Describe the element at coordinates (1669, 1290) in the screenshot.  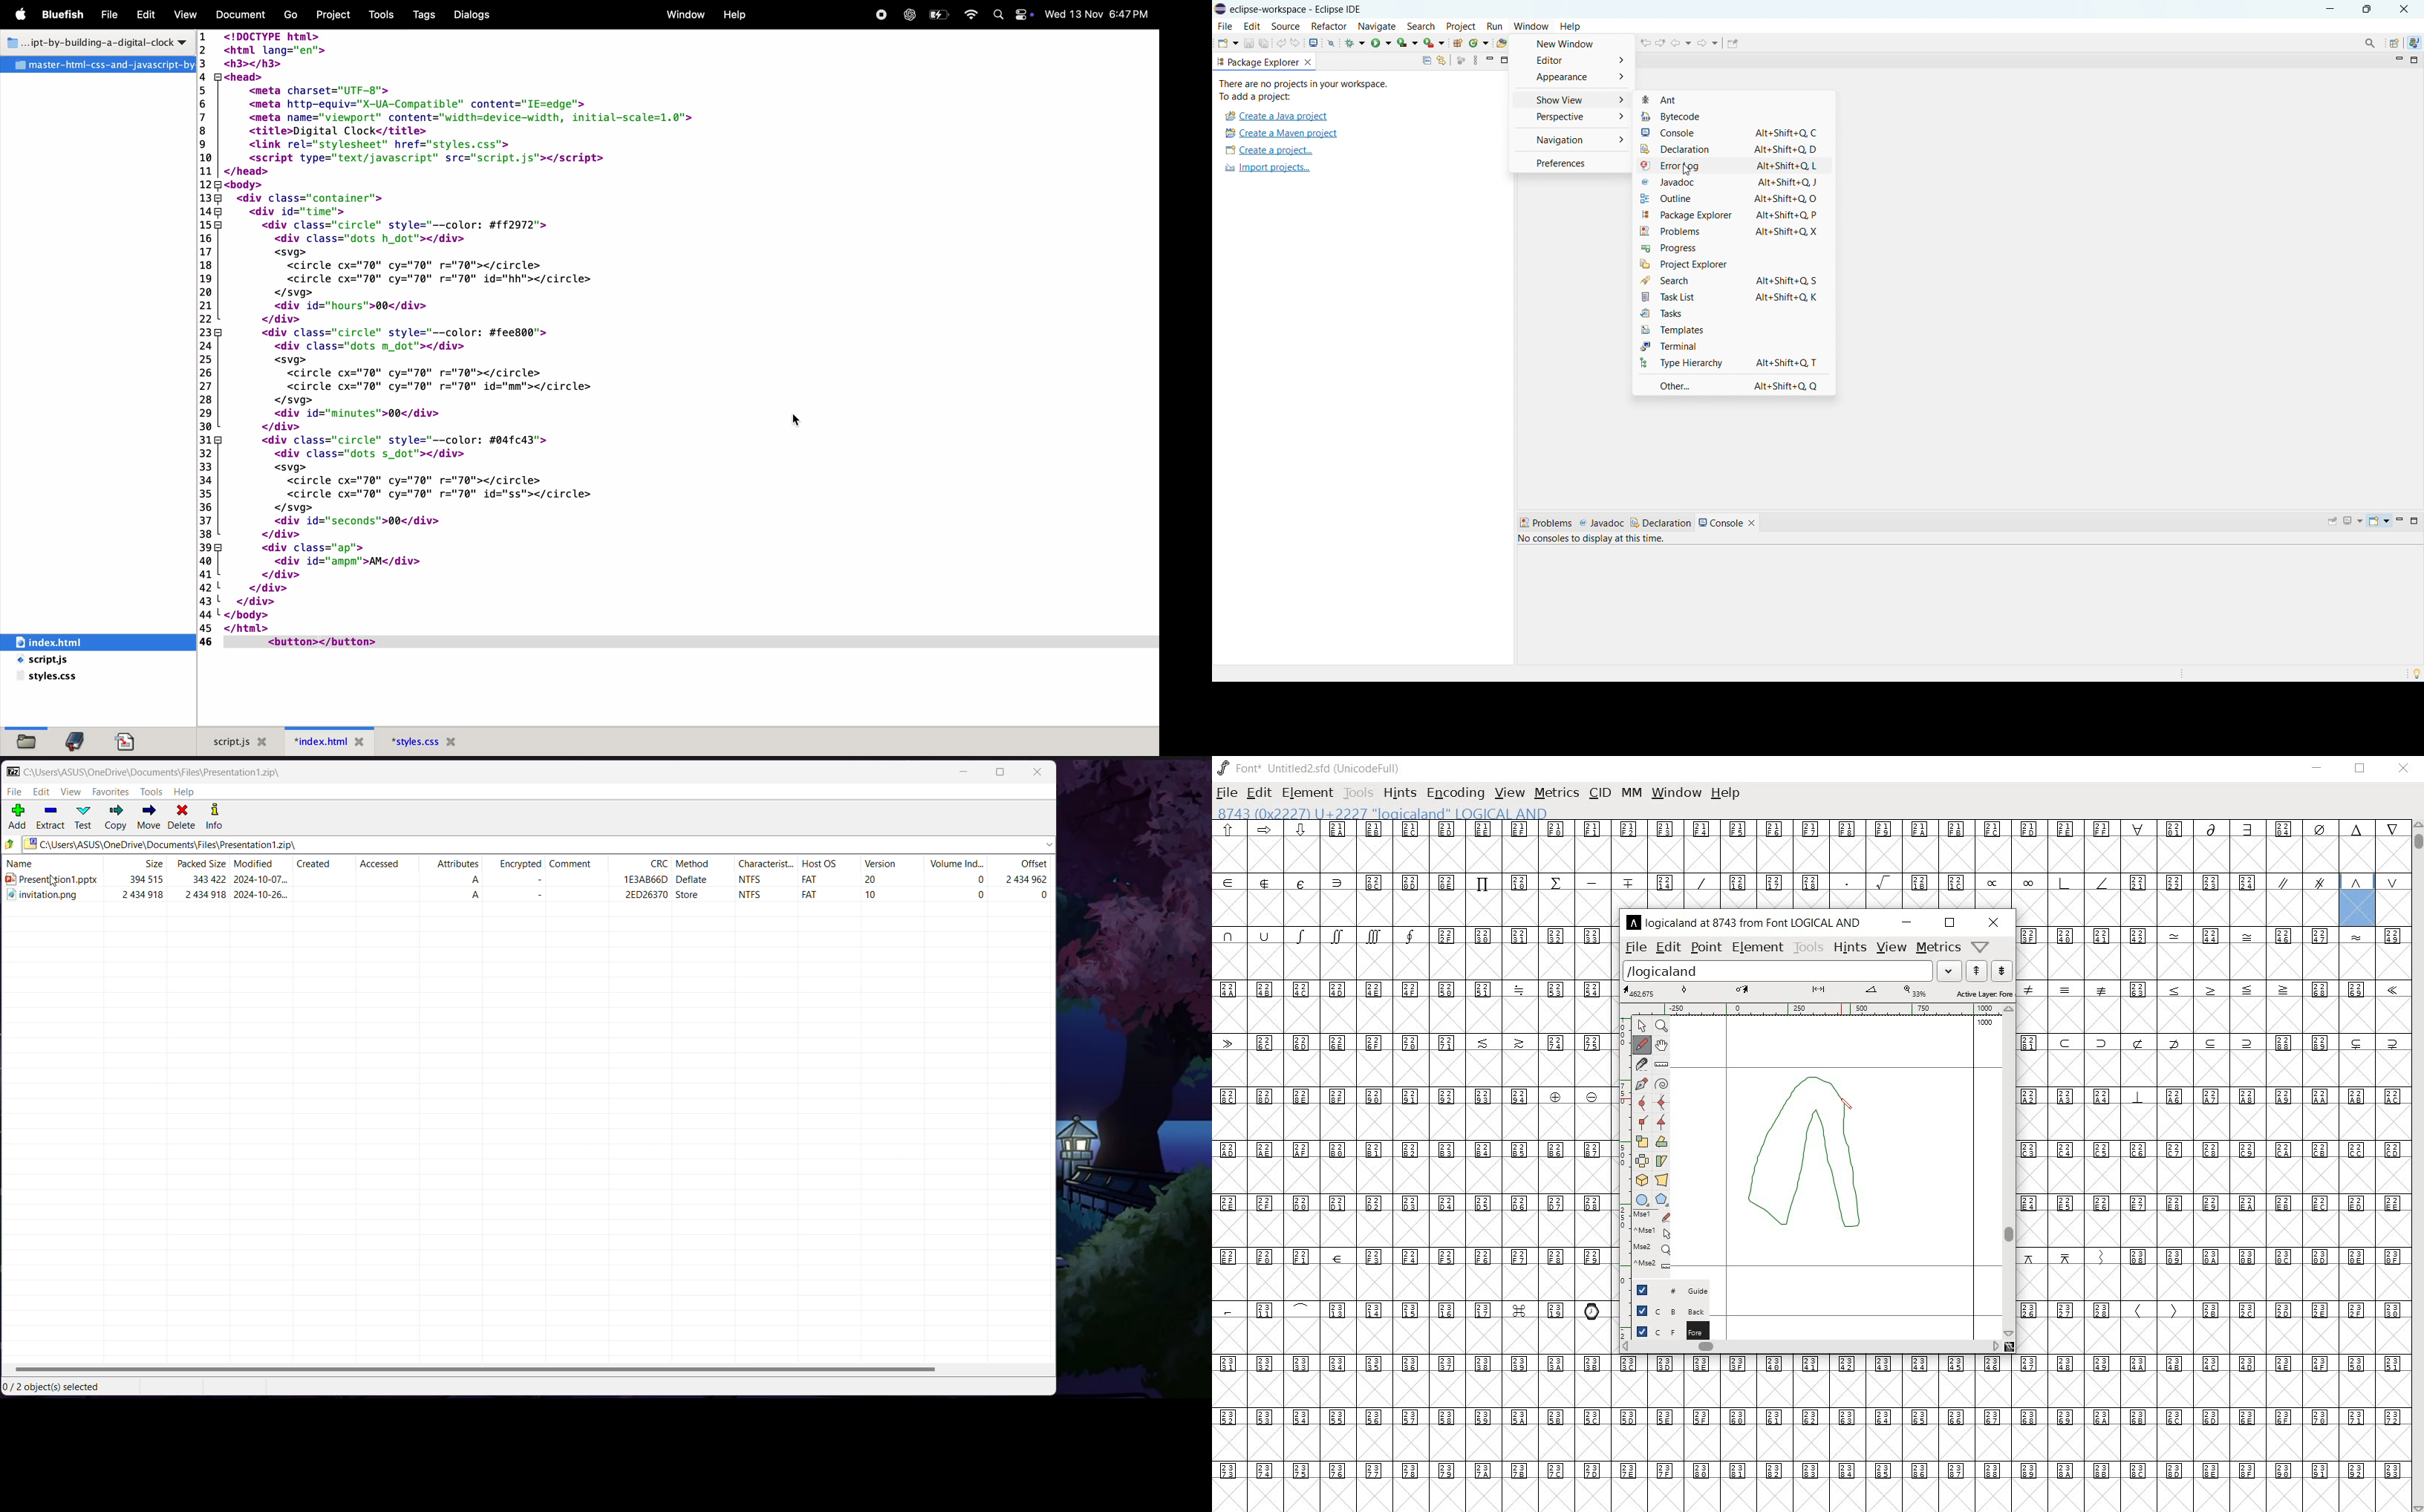
I see `Guide` at that location.